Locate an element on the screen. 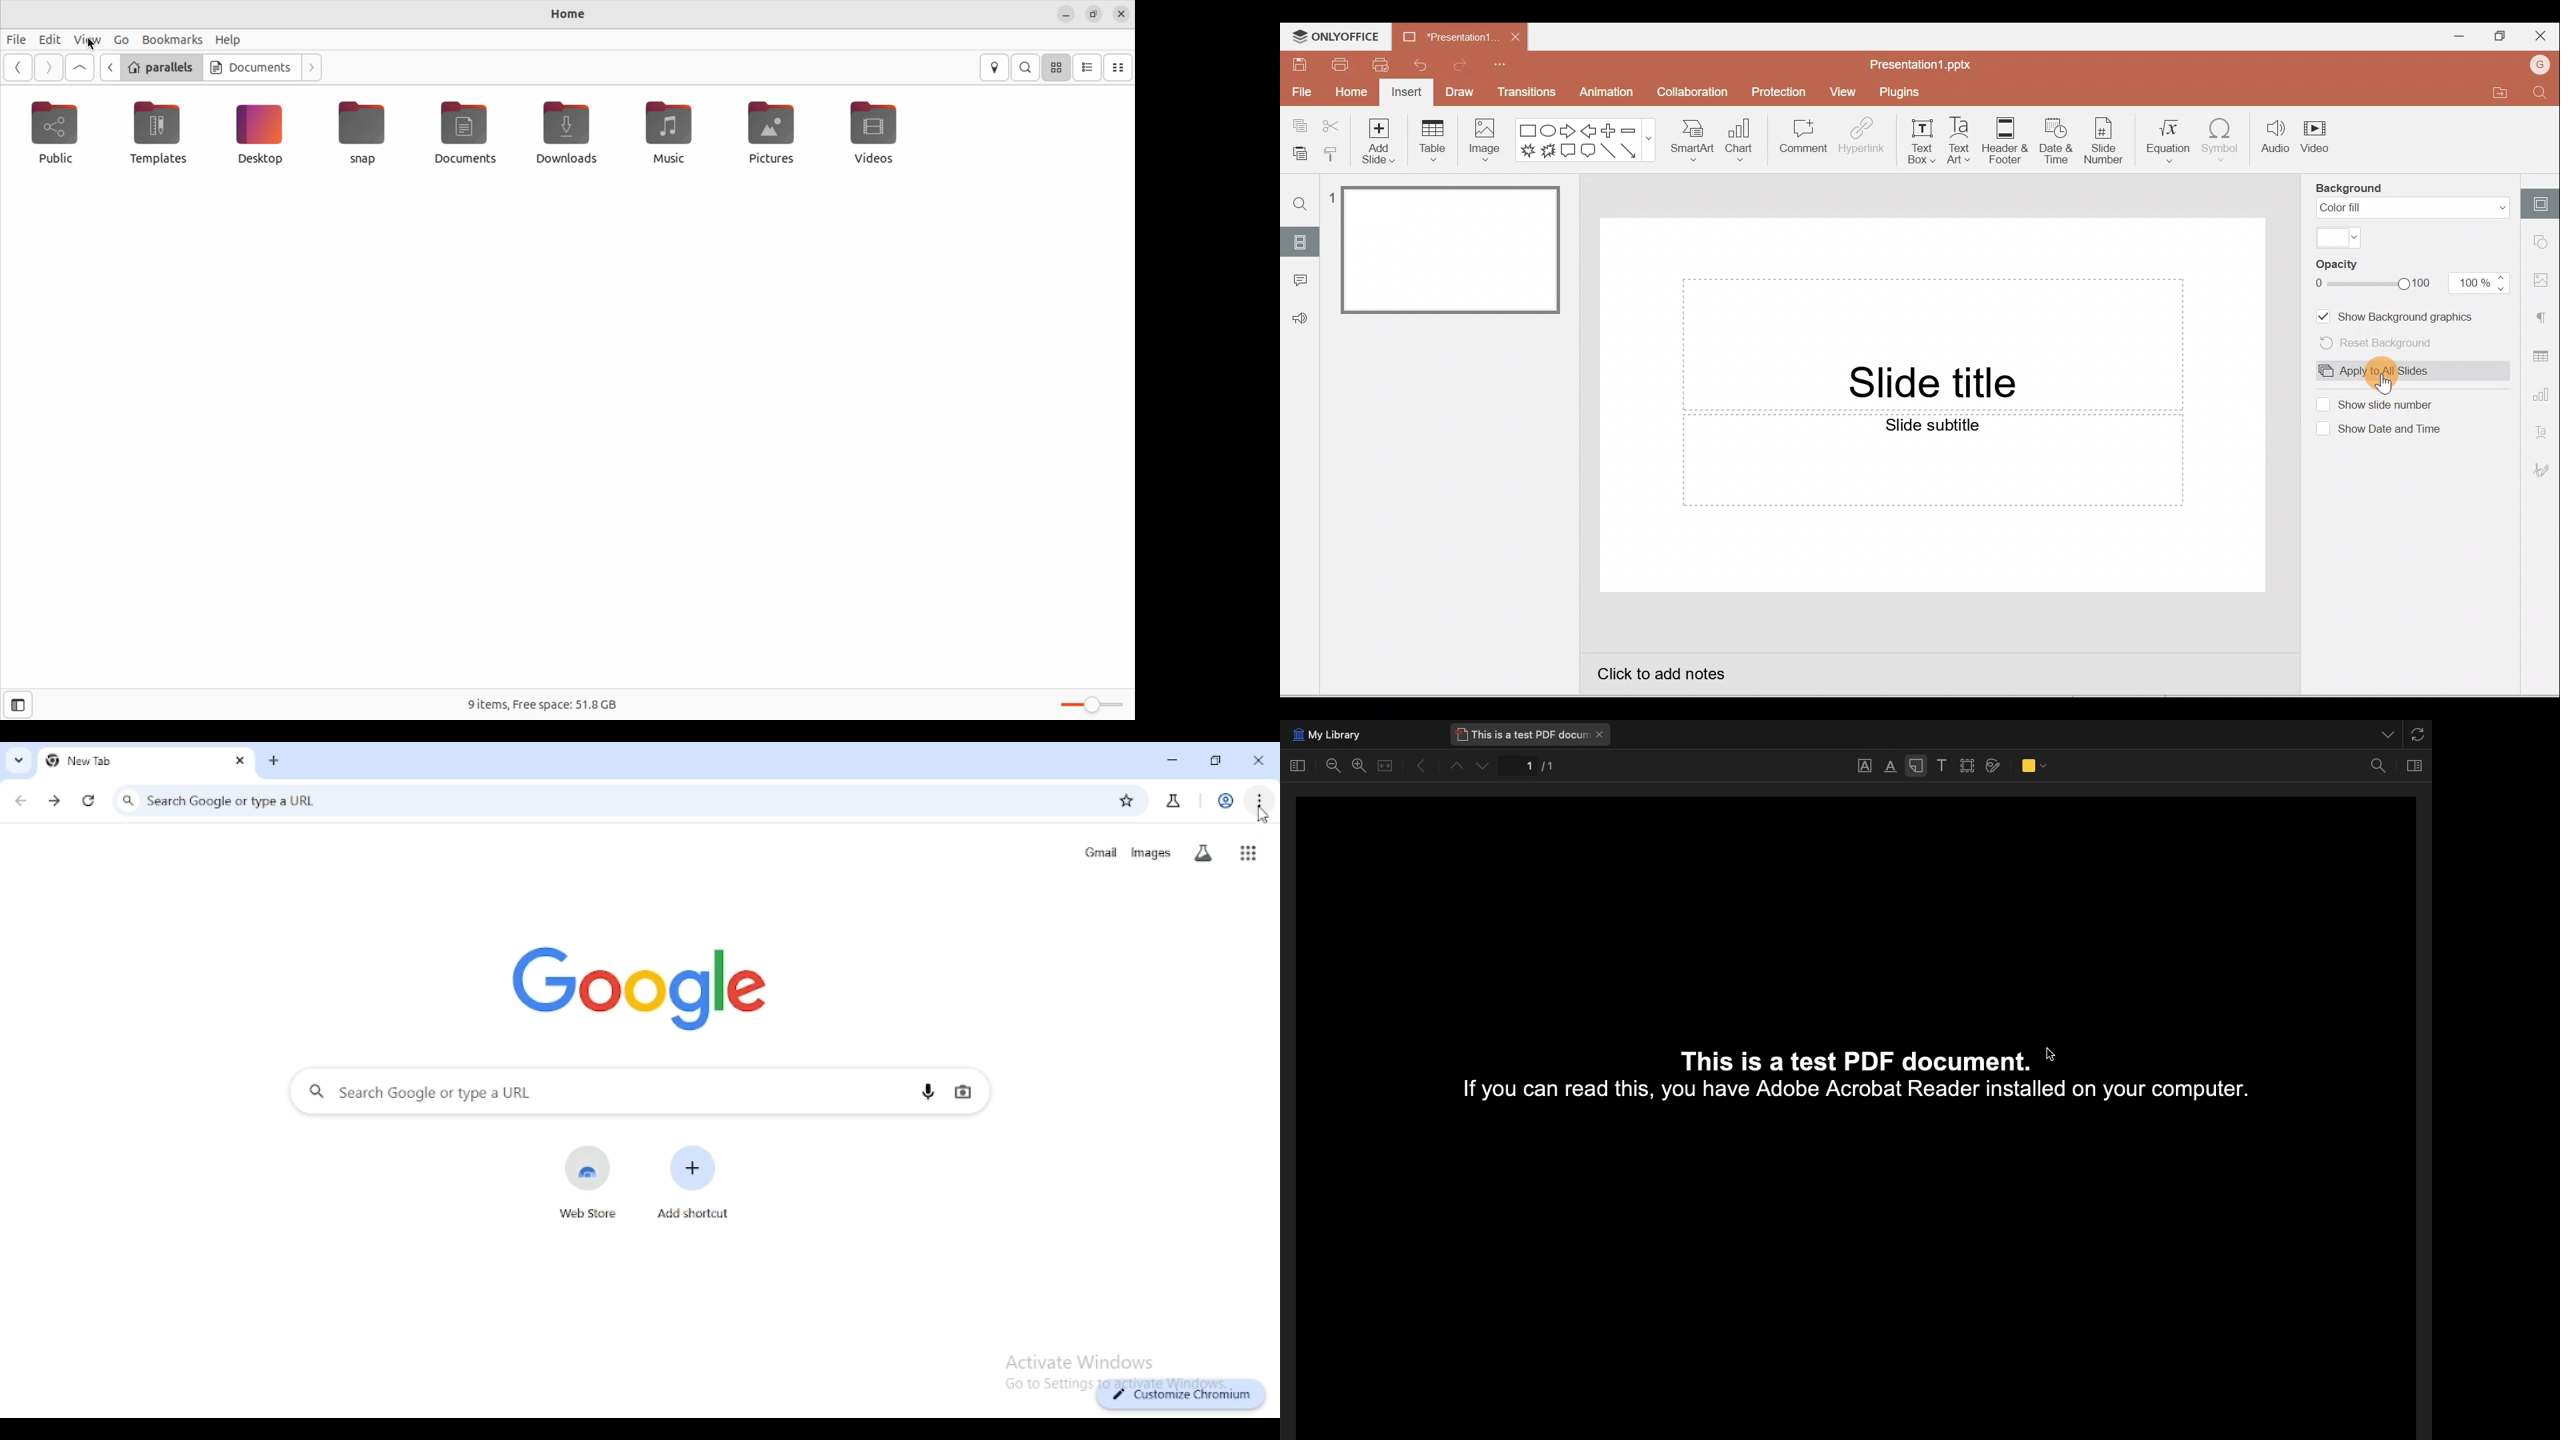 This screenshot has height=1456, width=2576. Slide settings is located at coordinates (2543, 199).